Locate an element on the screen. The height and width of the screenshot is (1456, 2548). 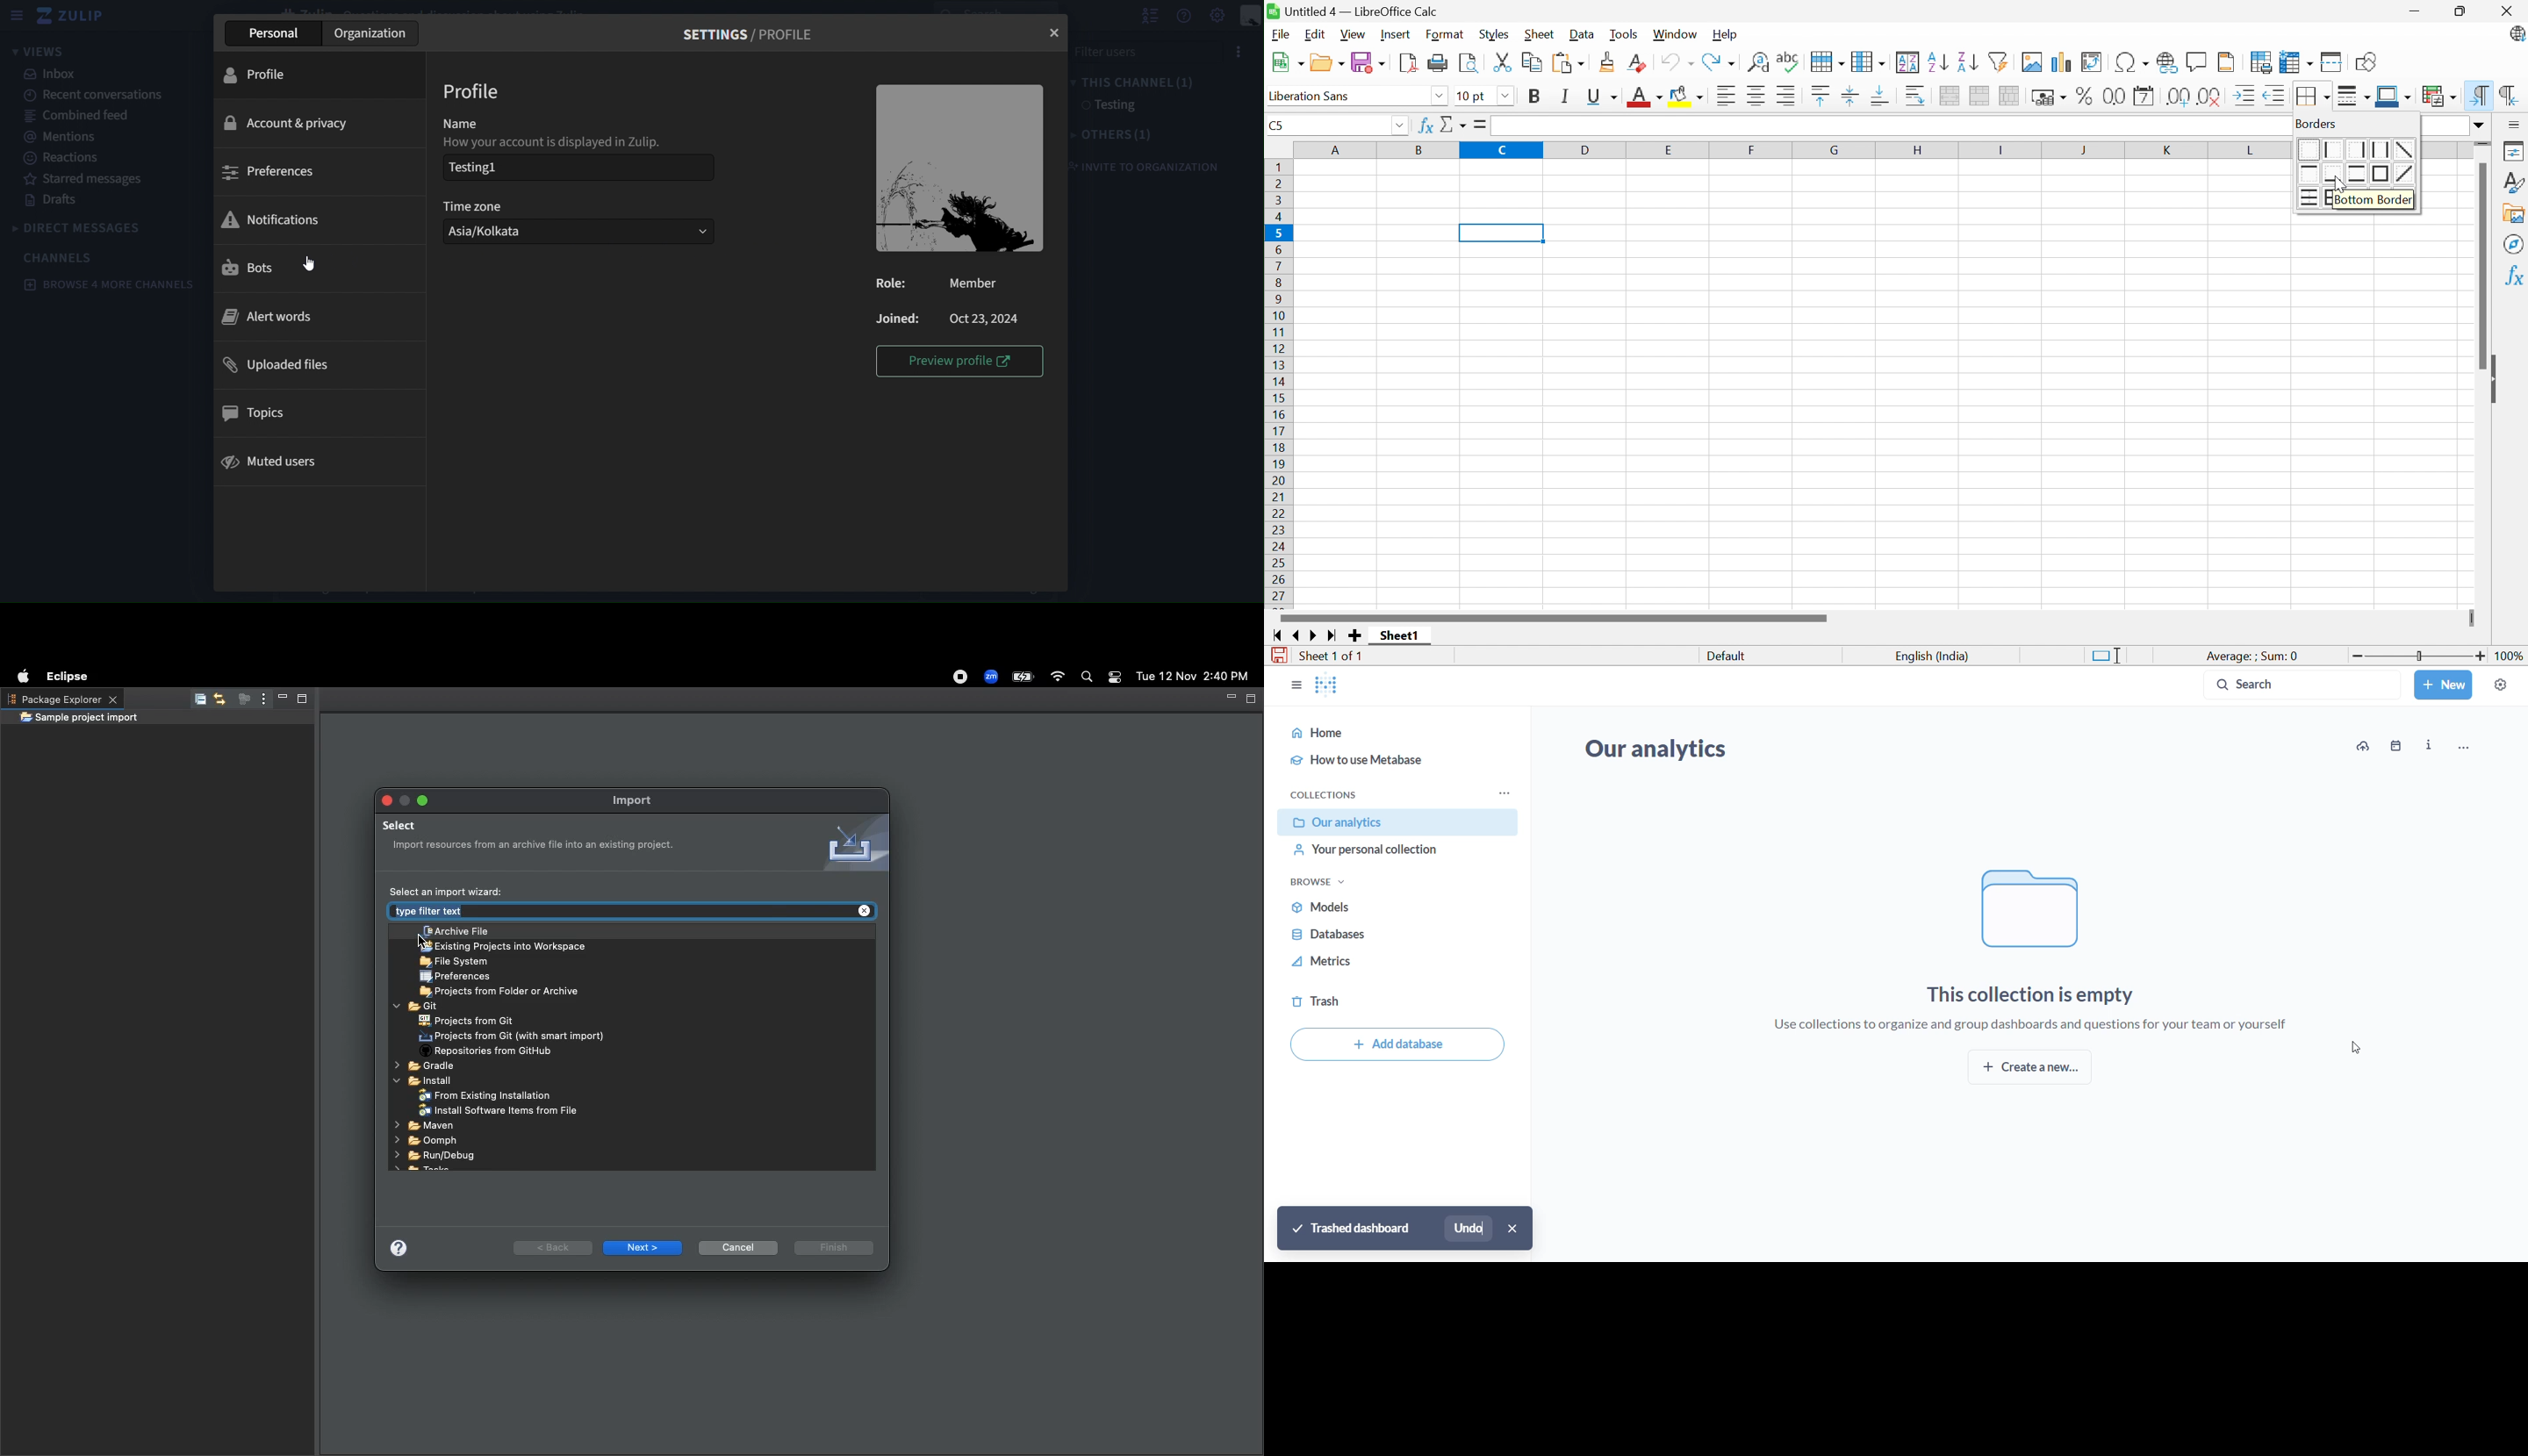
Borders is located at coordinates (2308, 98).